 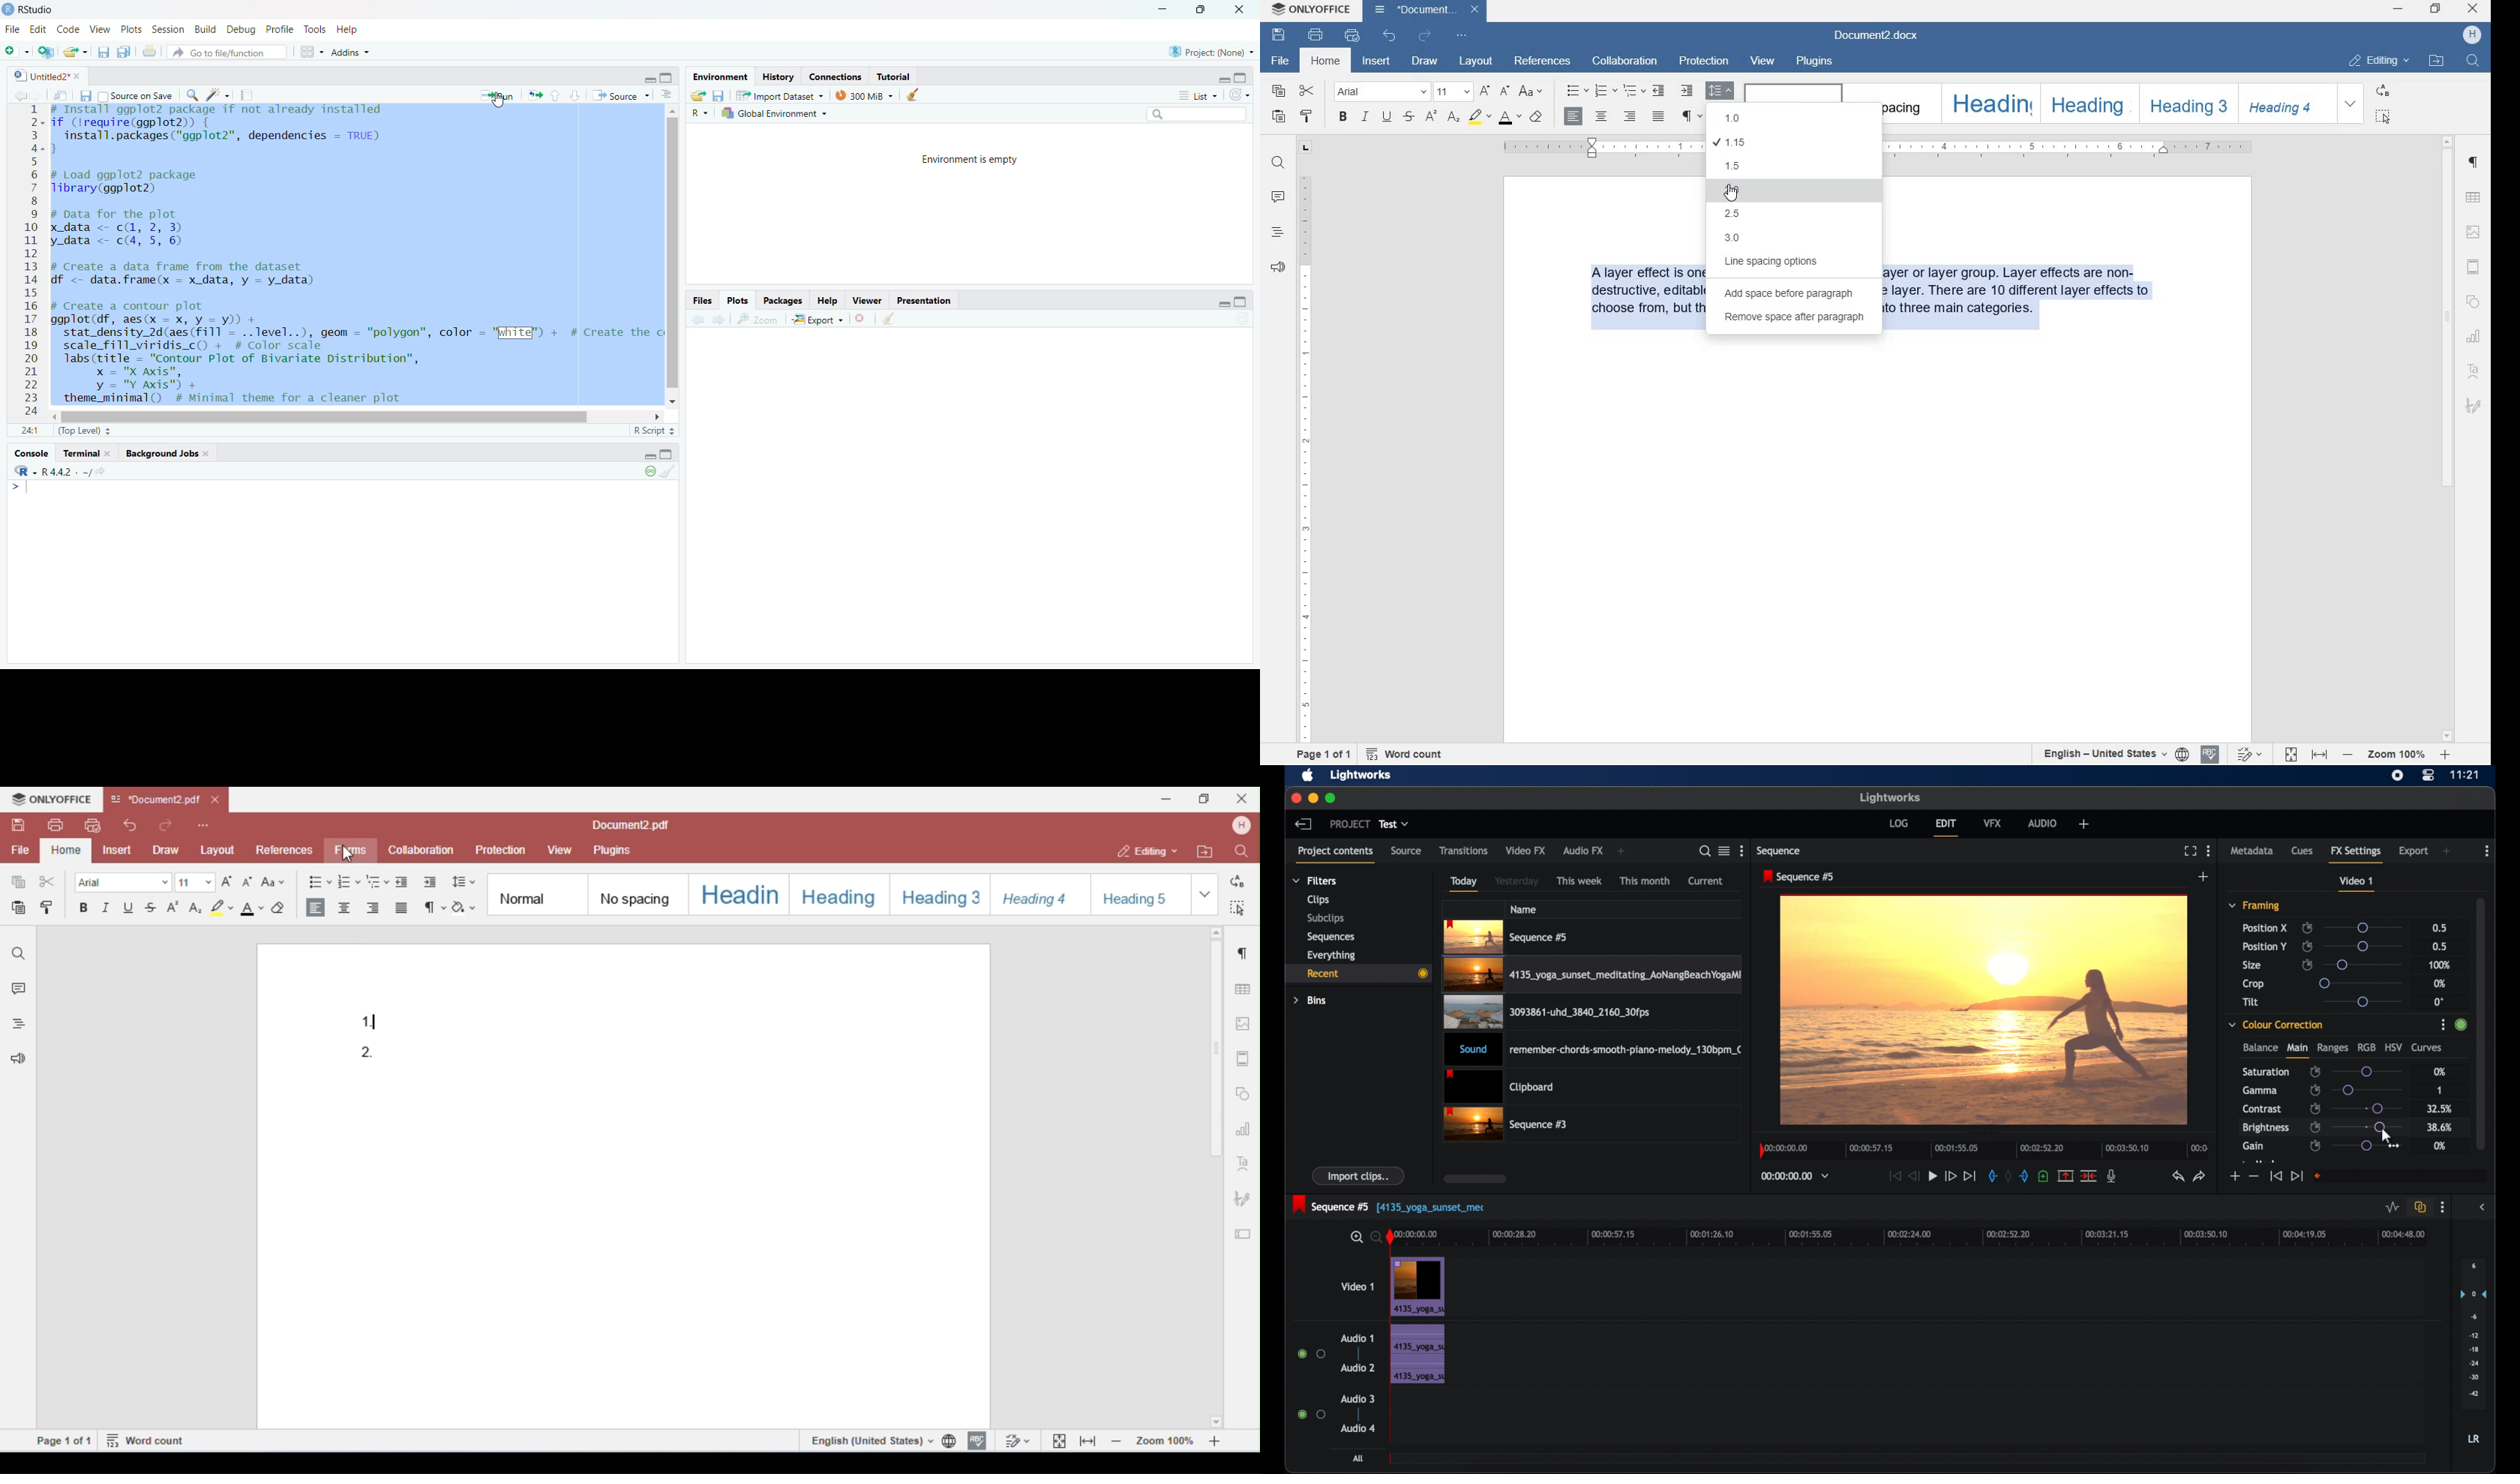 What do you see at coordinates (1532, 92) in the screenshot?
I see `change case` at bounding box center [1532, 92].